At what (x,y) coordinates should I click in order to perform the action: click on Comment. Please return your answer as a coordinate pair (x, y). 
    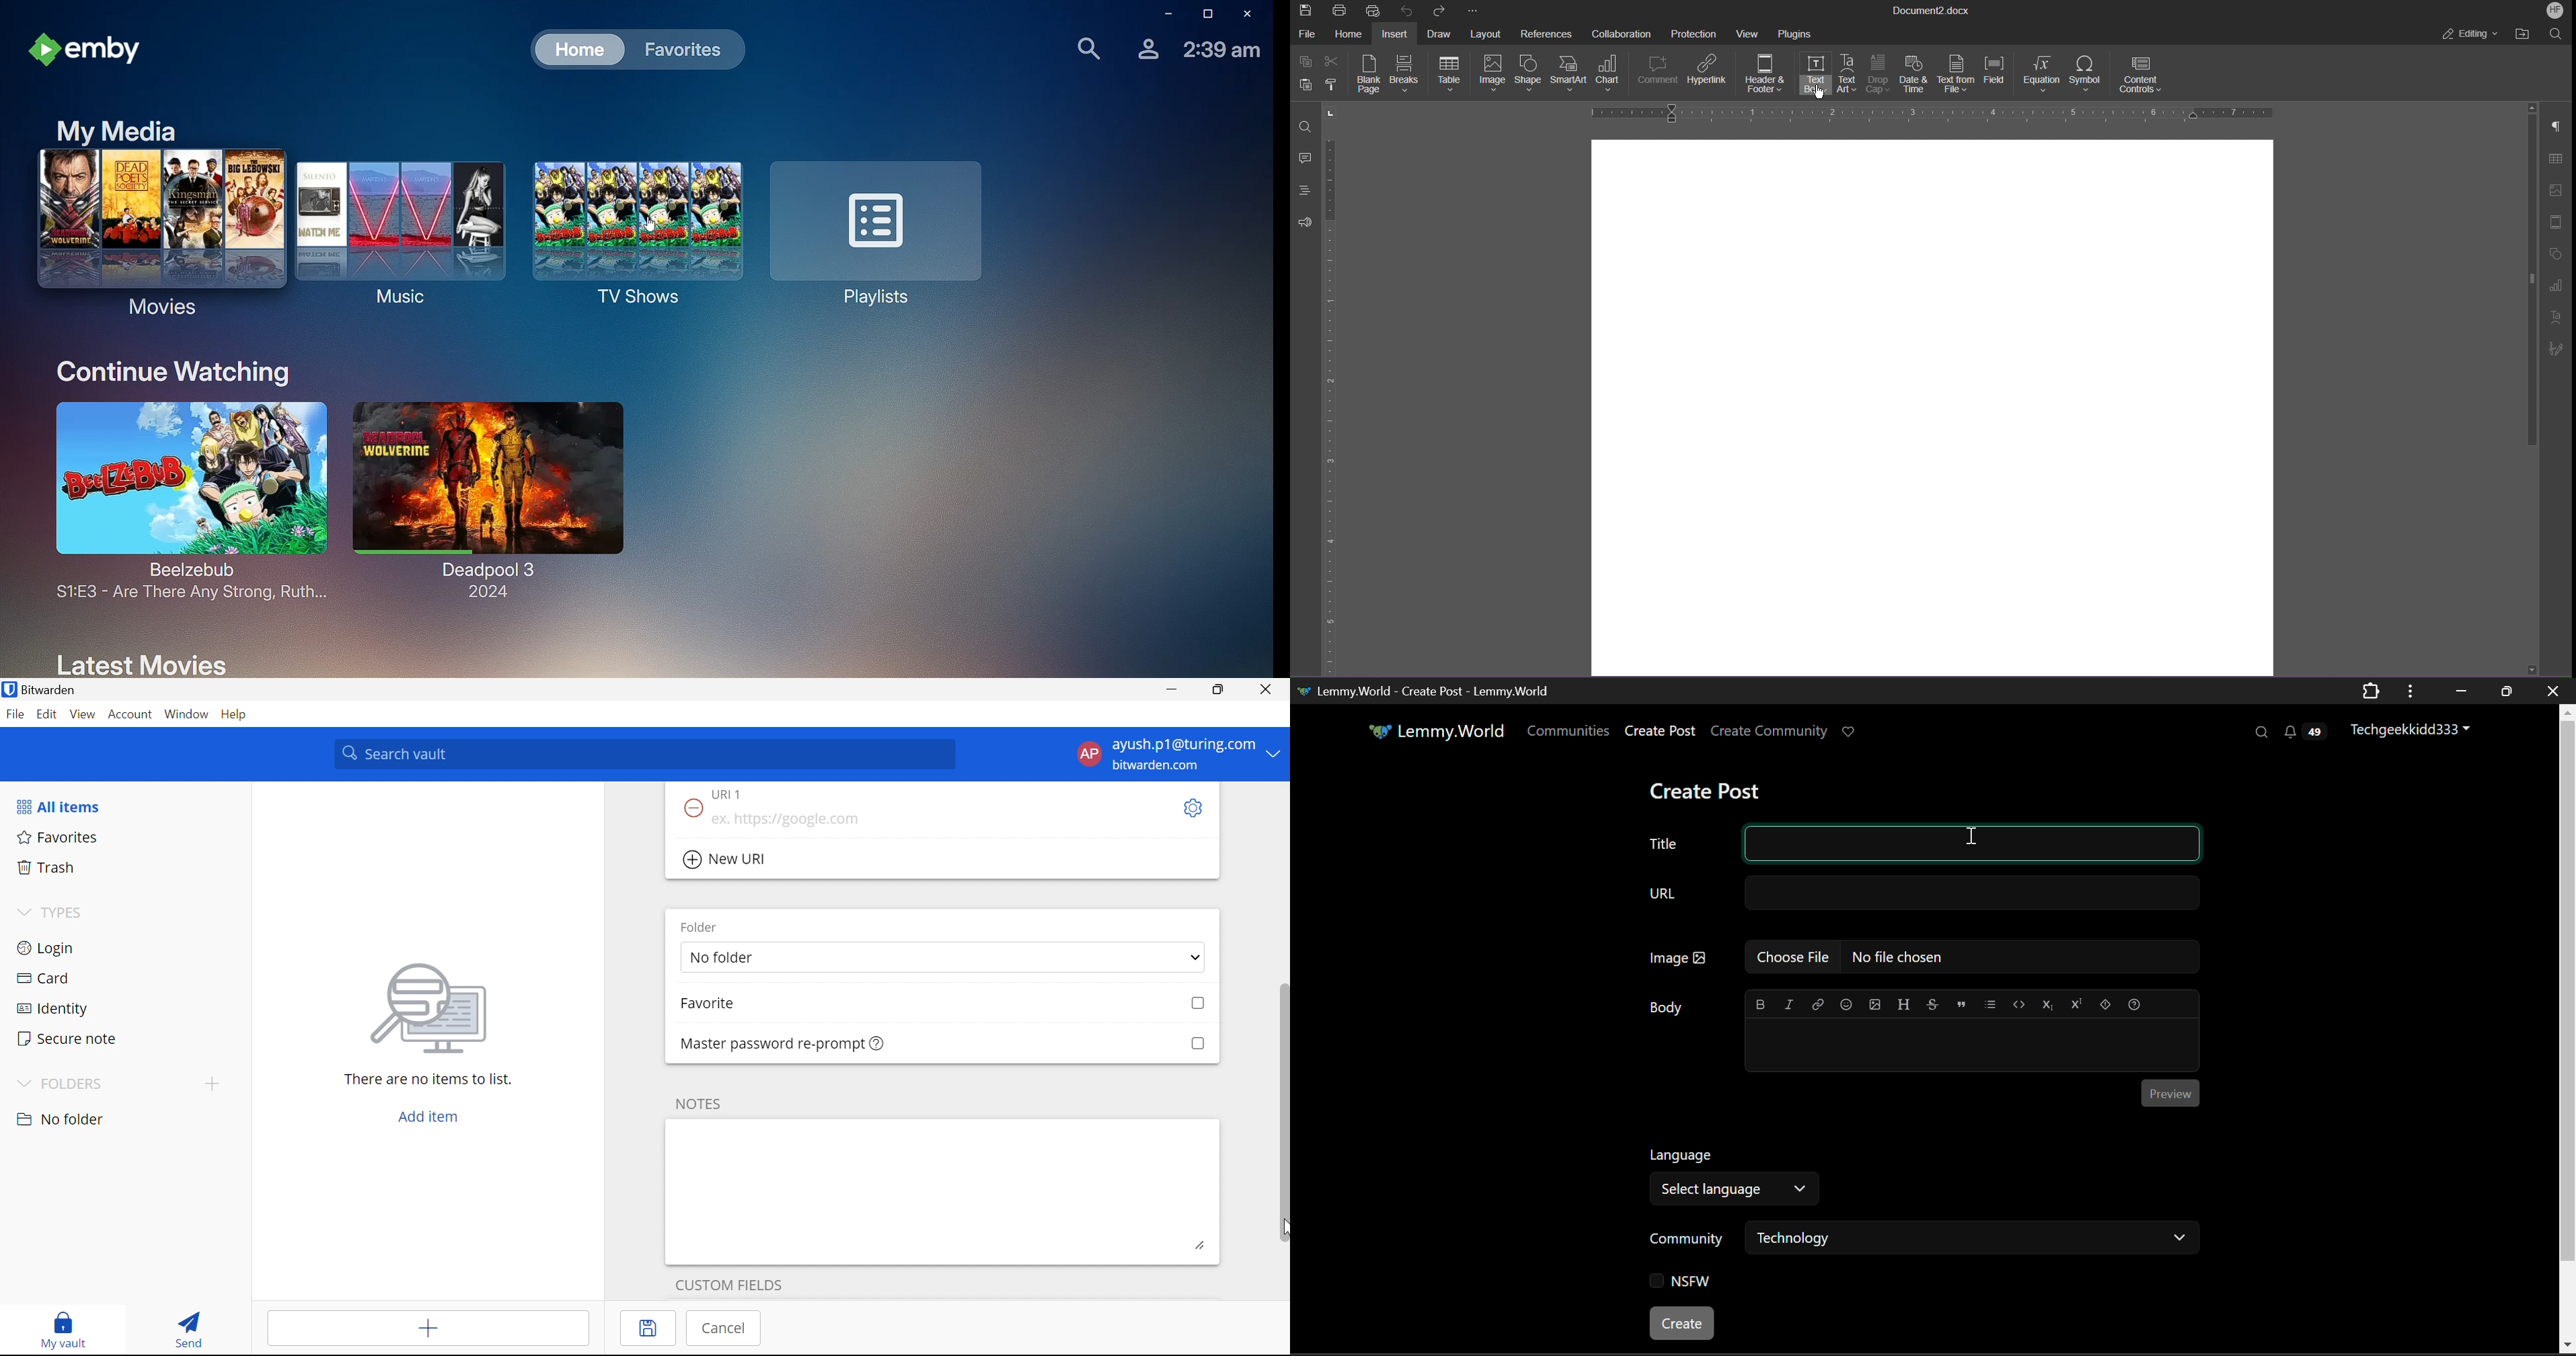
    Looking at the image, I should click on (1658, 75).